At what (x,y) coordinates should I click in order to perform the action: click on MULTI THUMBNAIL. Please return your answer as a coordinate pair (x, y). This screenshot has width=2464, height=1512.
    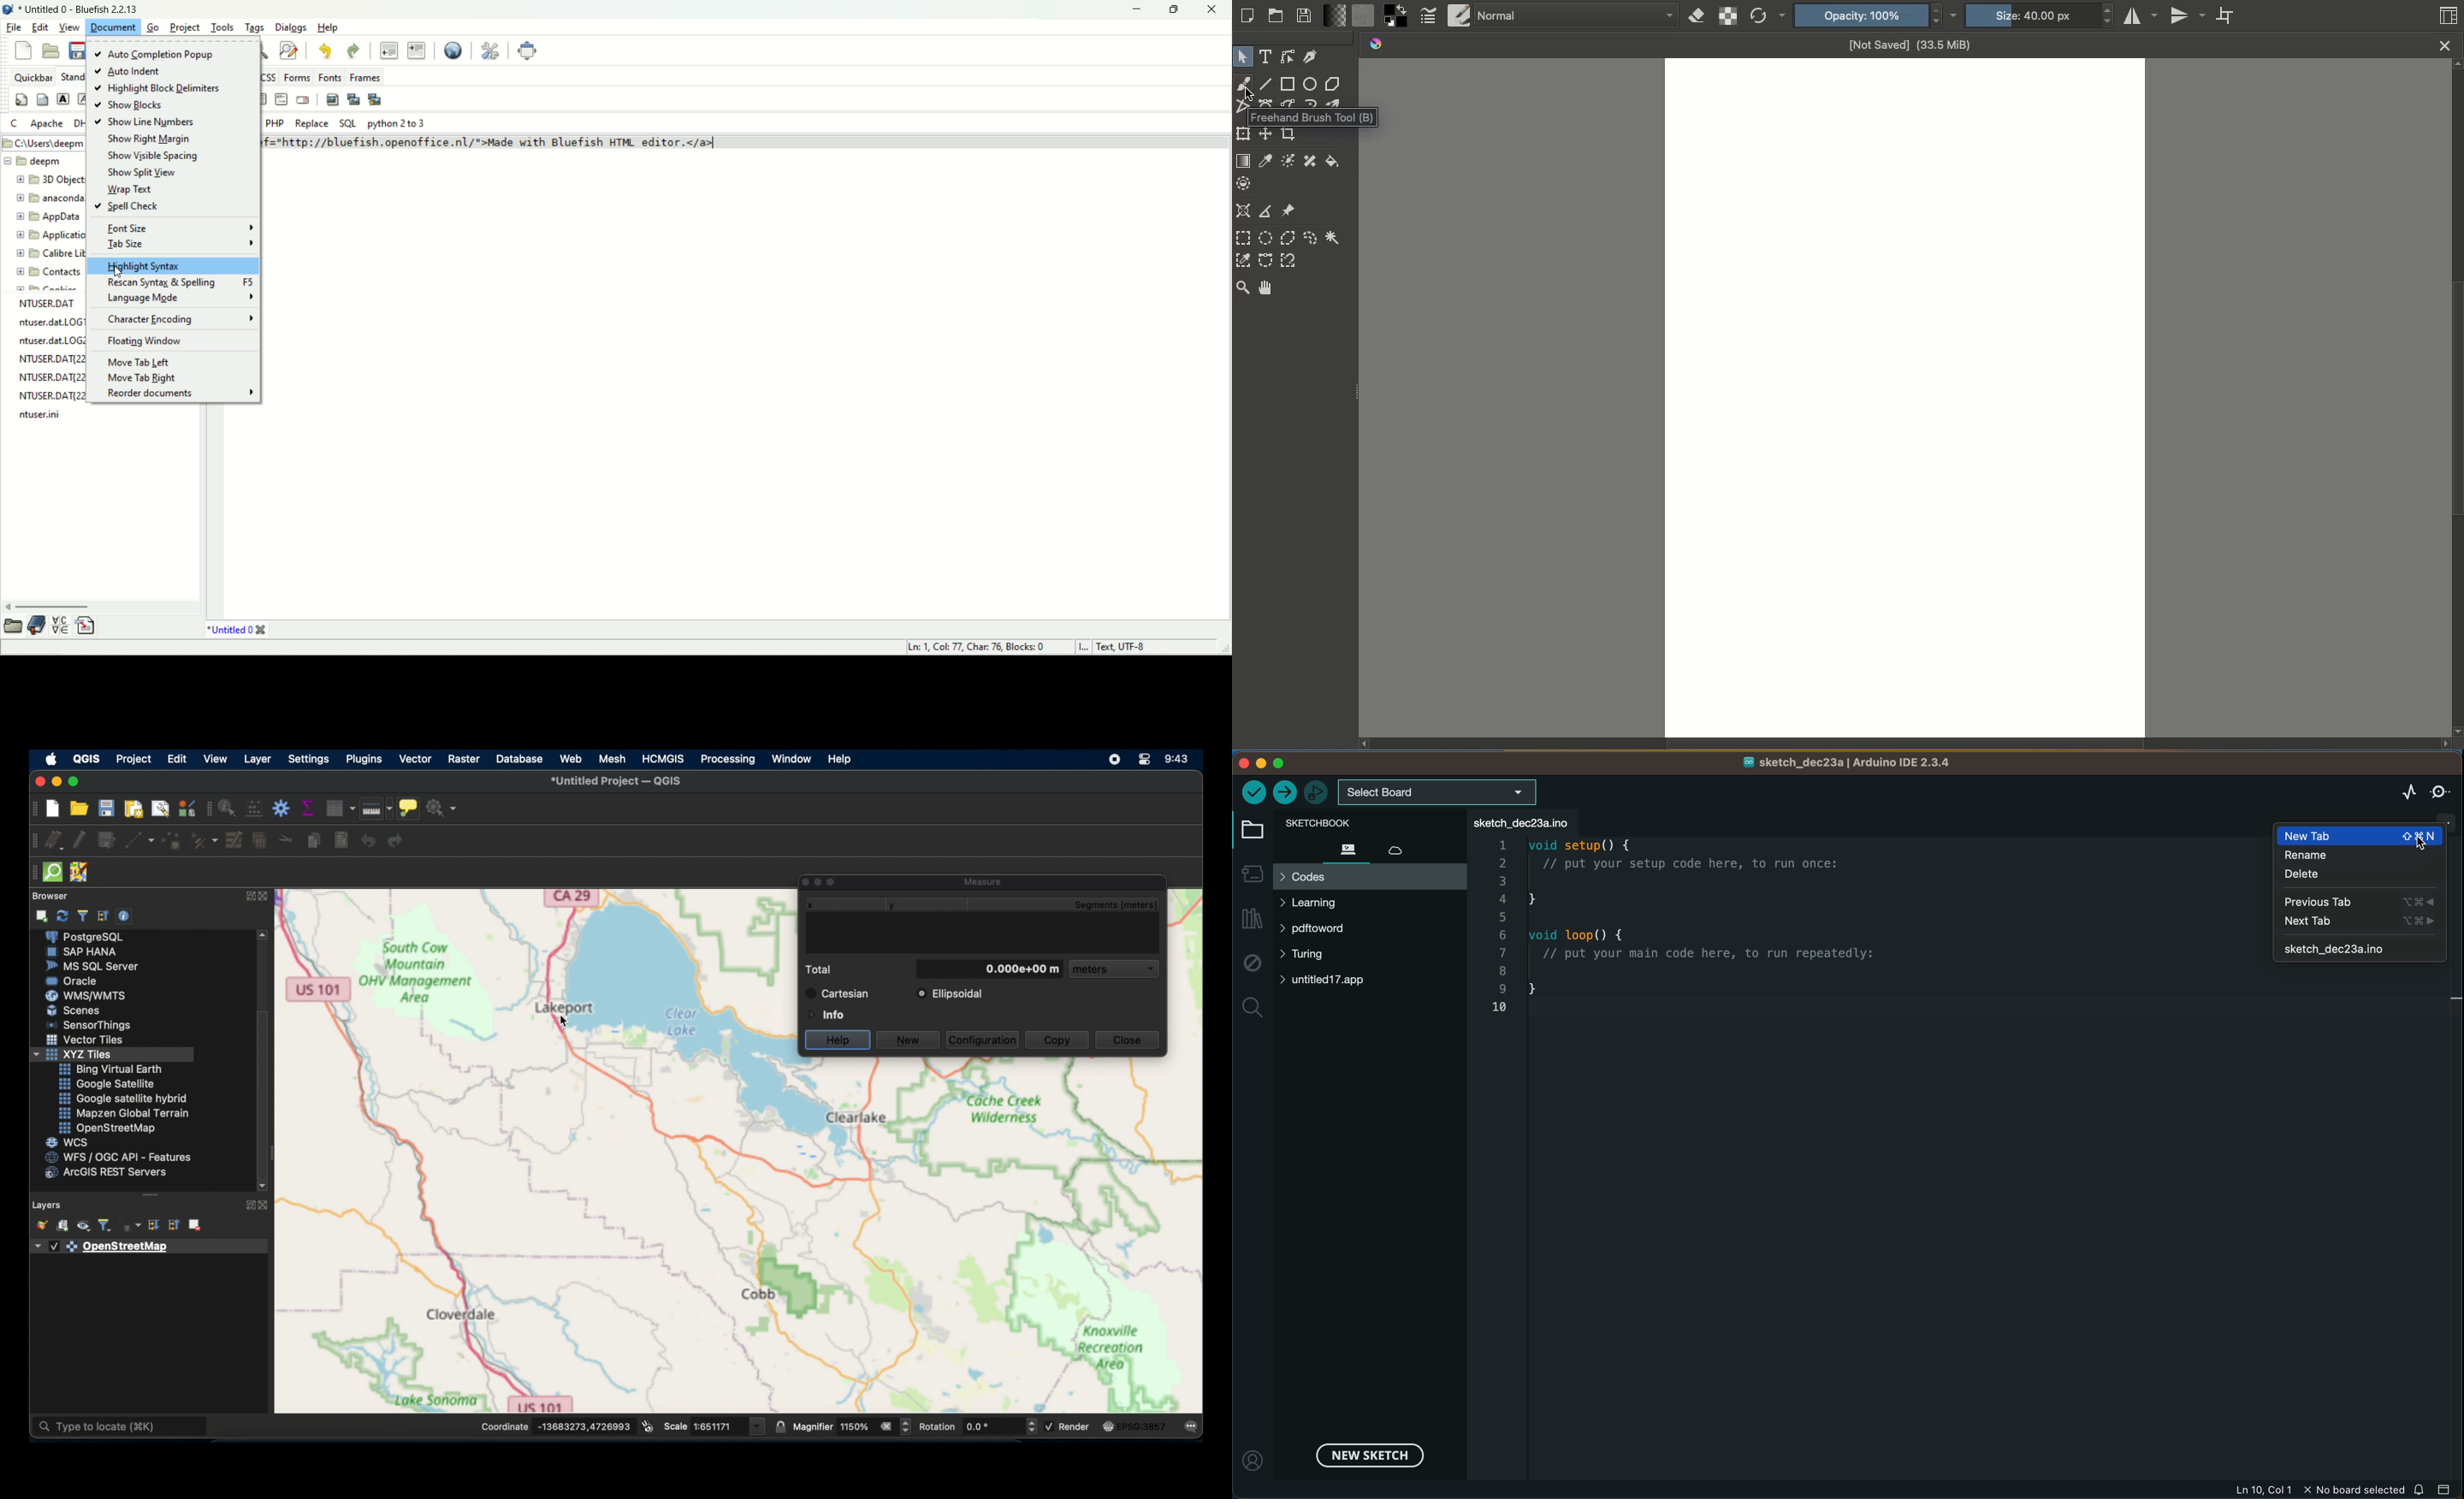
    Looking at the image, I should click on (377, 98).